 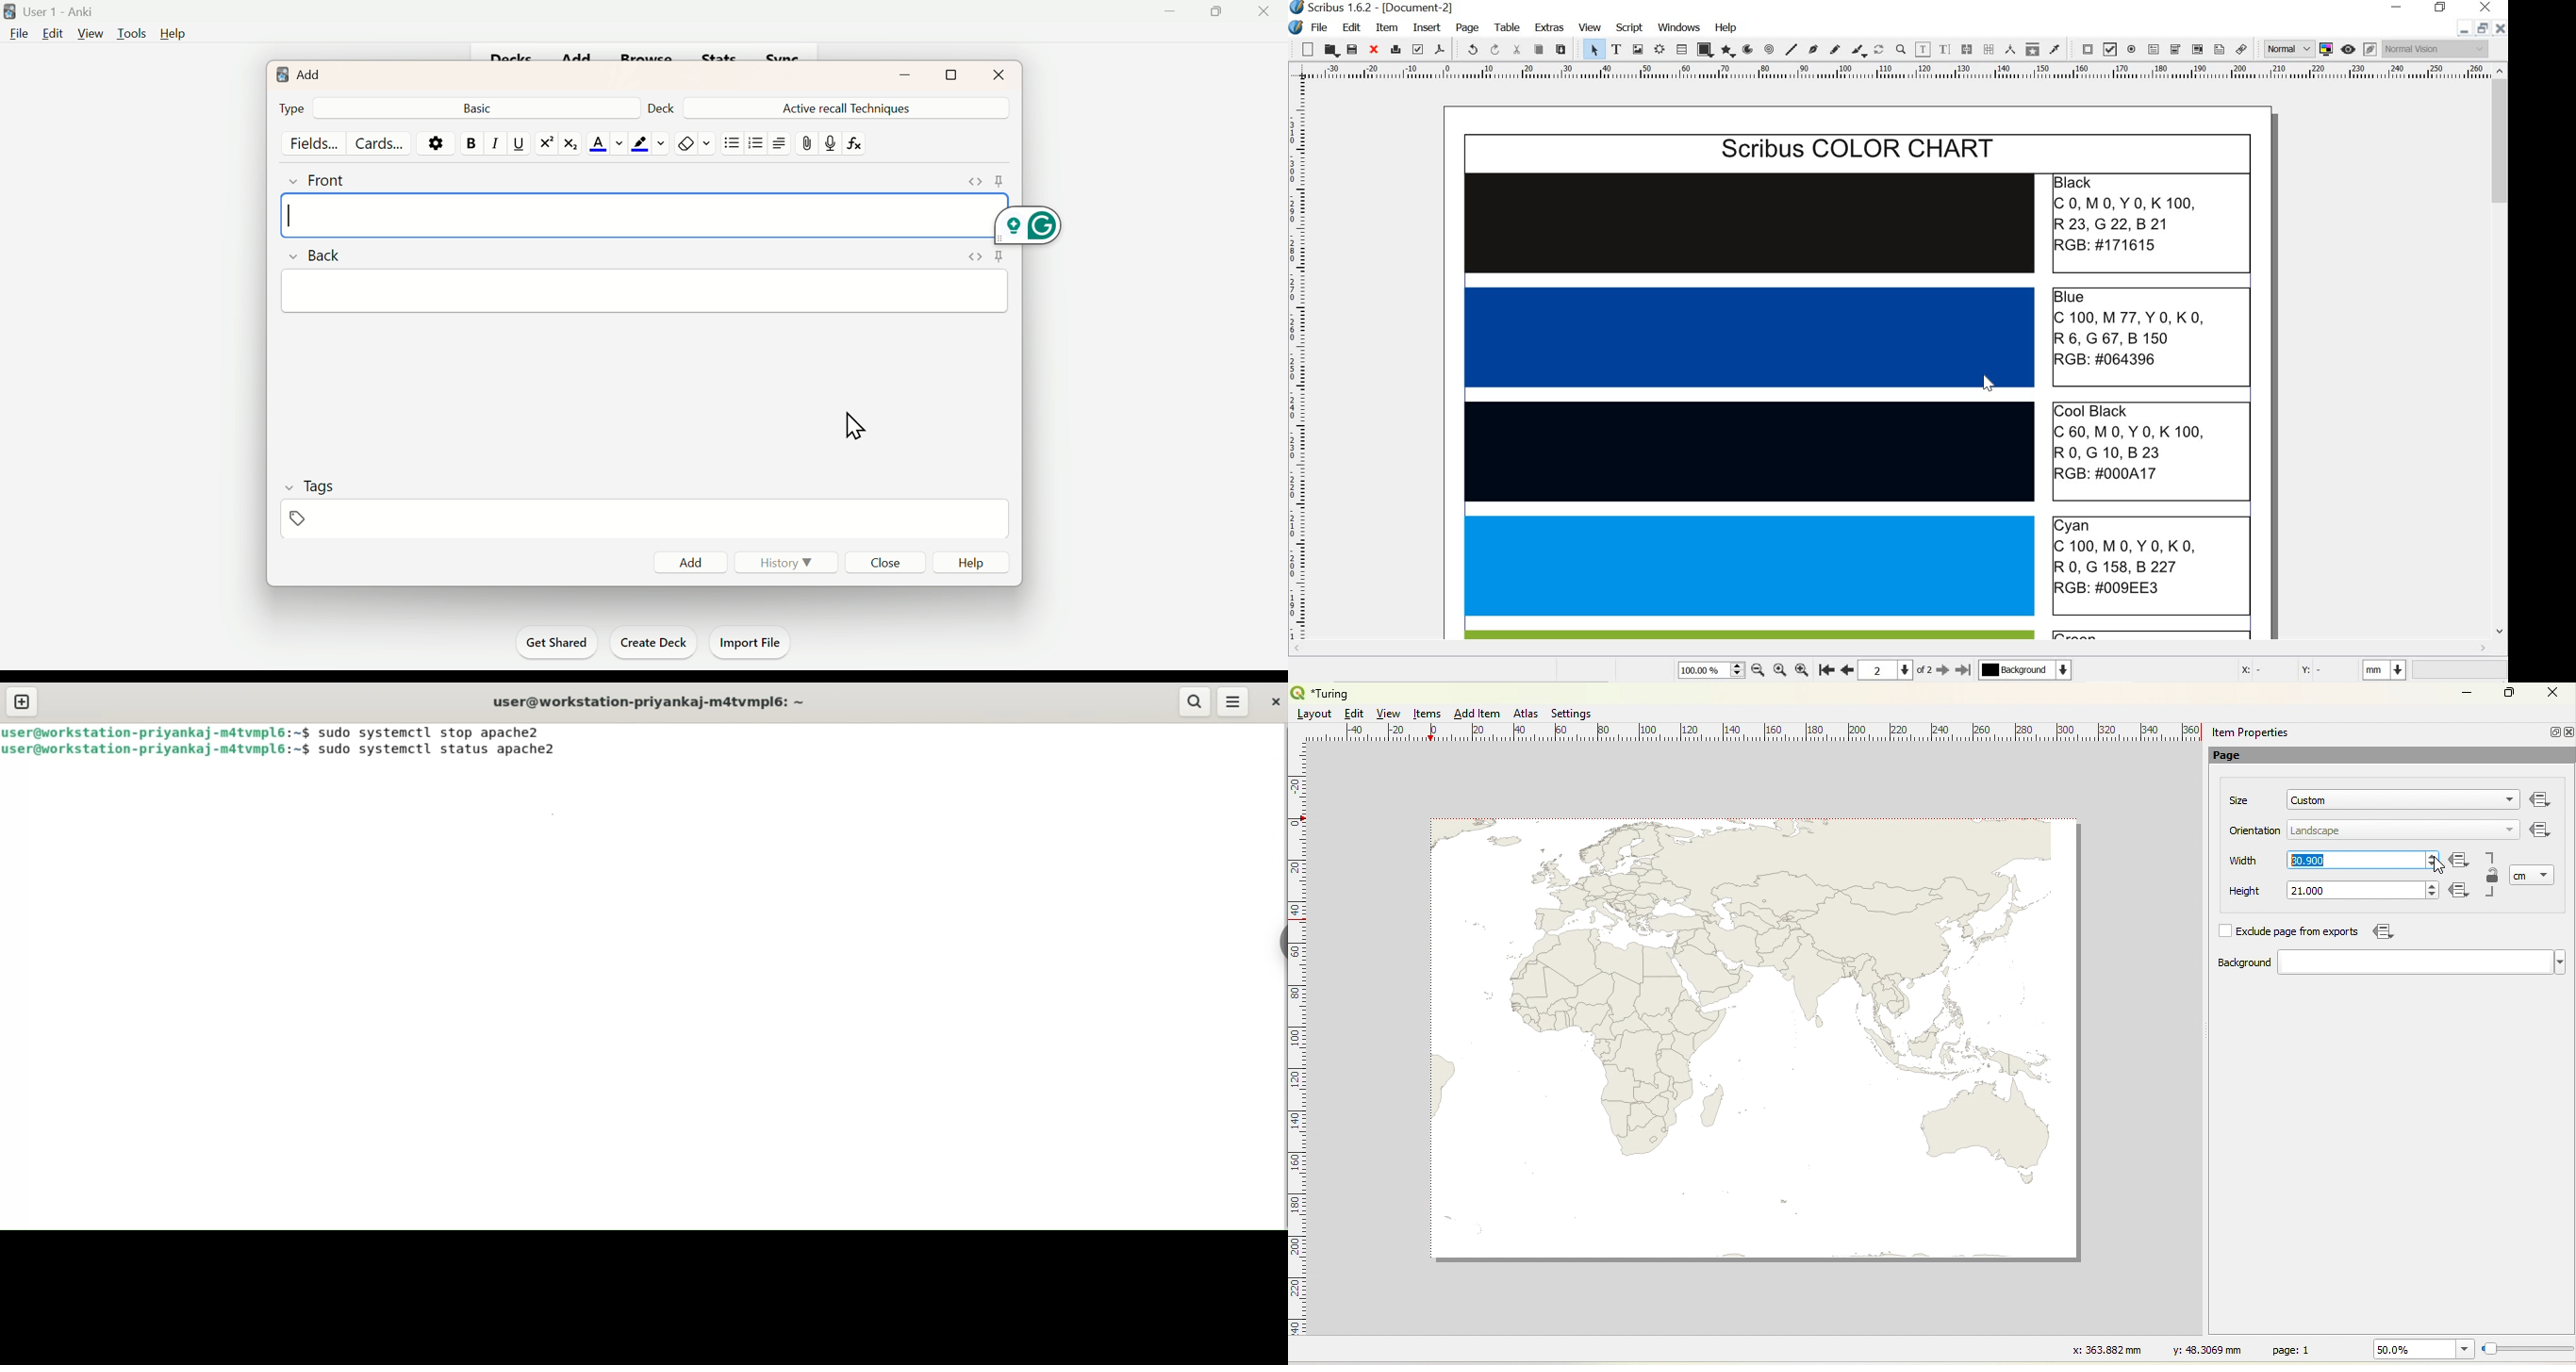 What do you see at coordinates (1510, 27) in the screenshot?
I see `table` at bounding box center [1510, 27].